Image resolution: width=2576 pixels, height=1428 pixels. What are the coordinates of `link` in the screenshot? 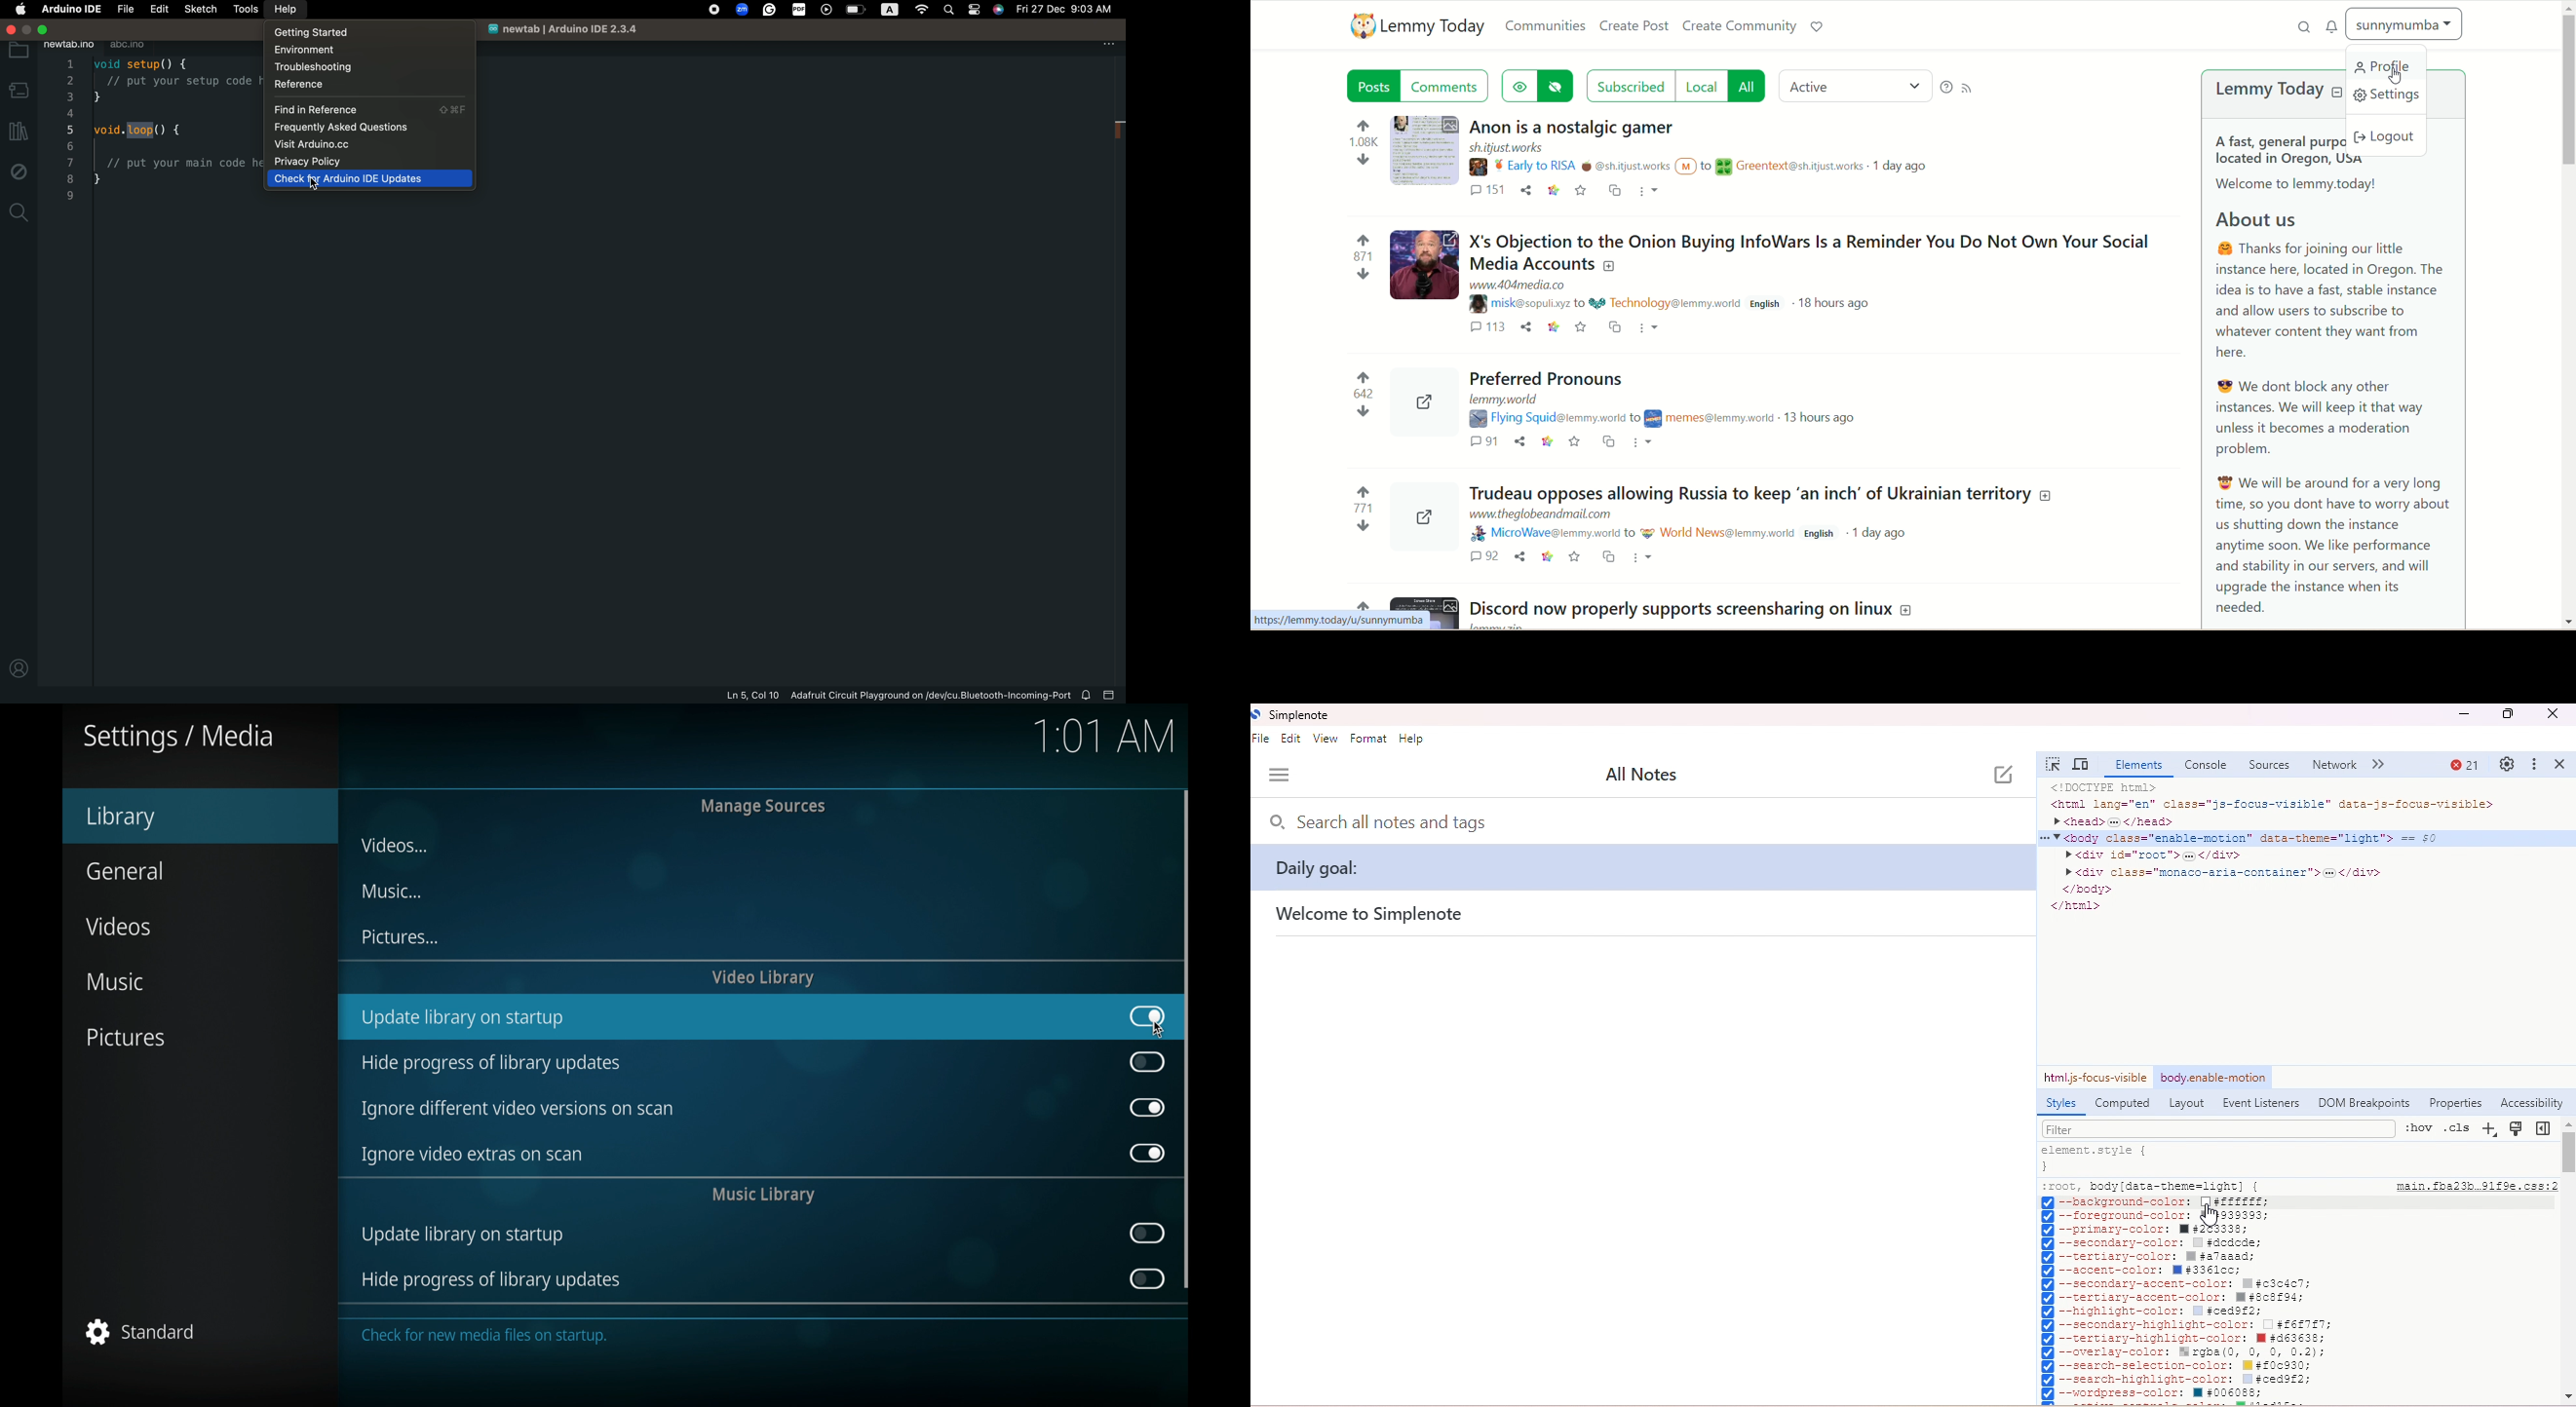 It's located at (1554, 192).